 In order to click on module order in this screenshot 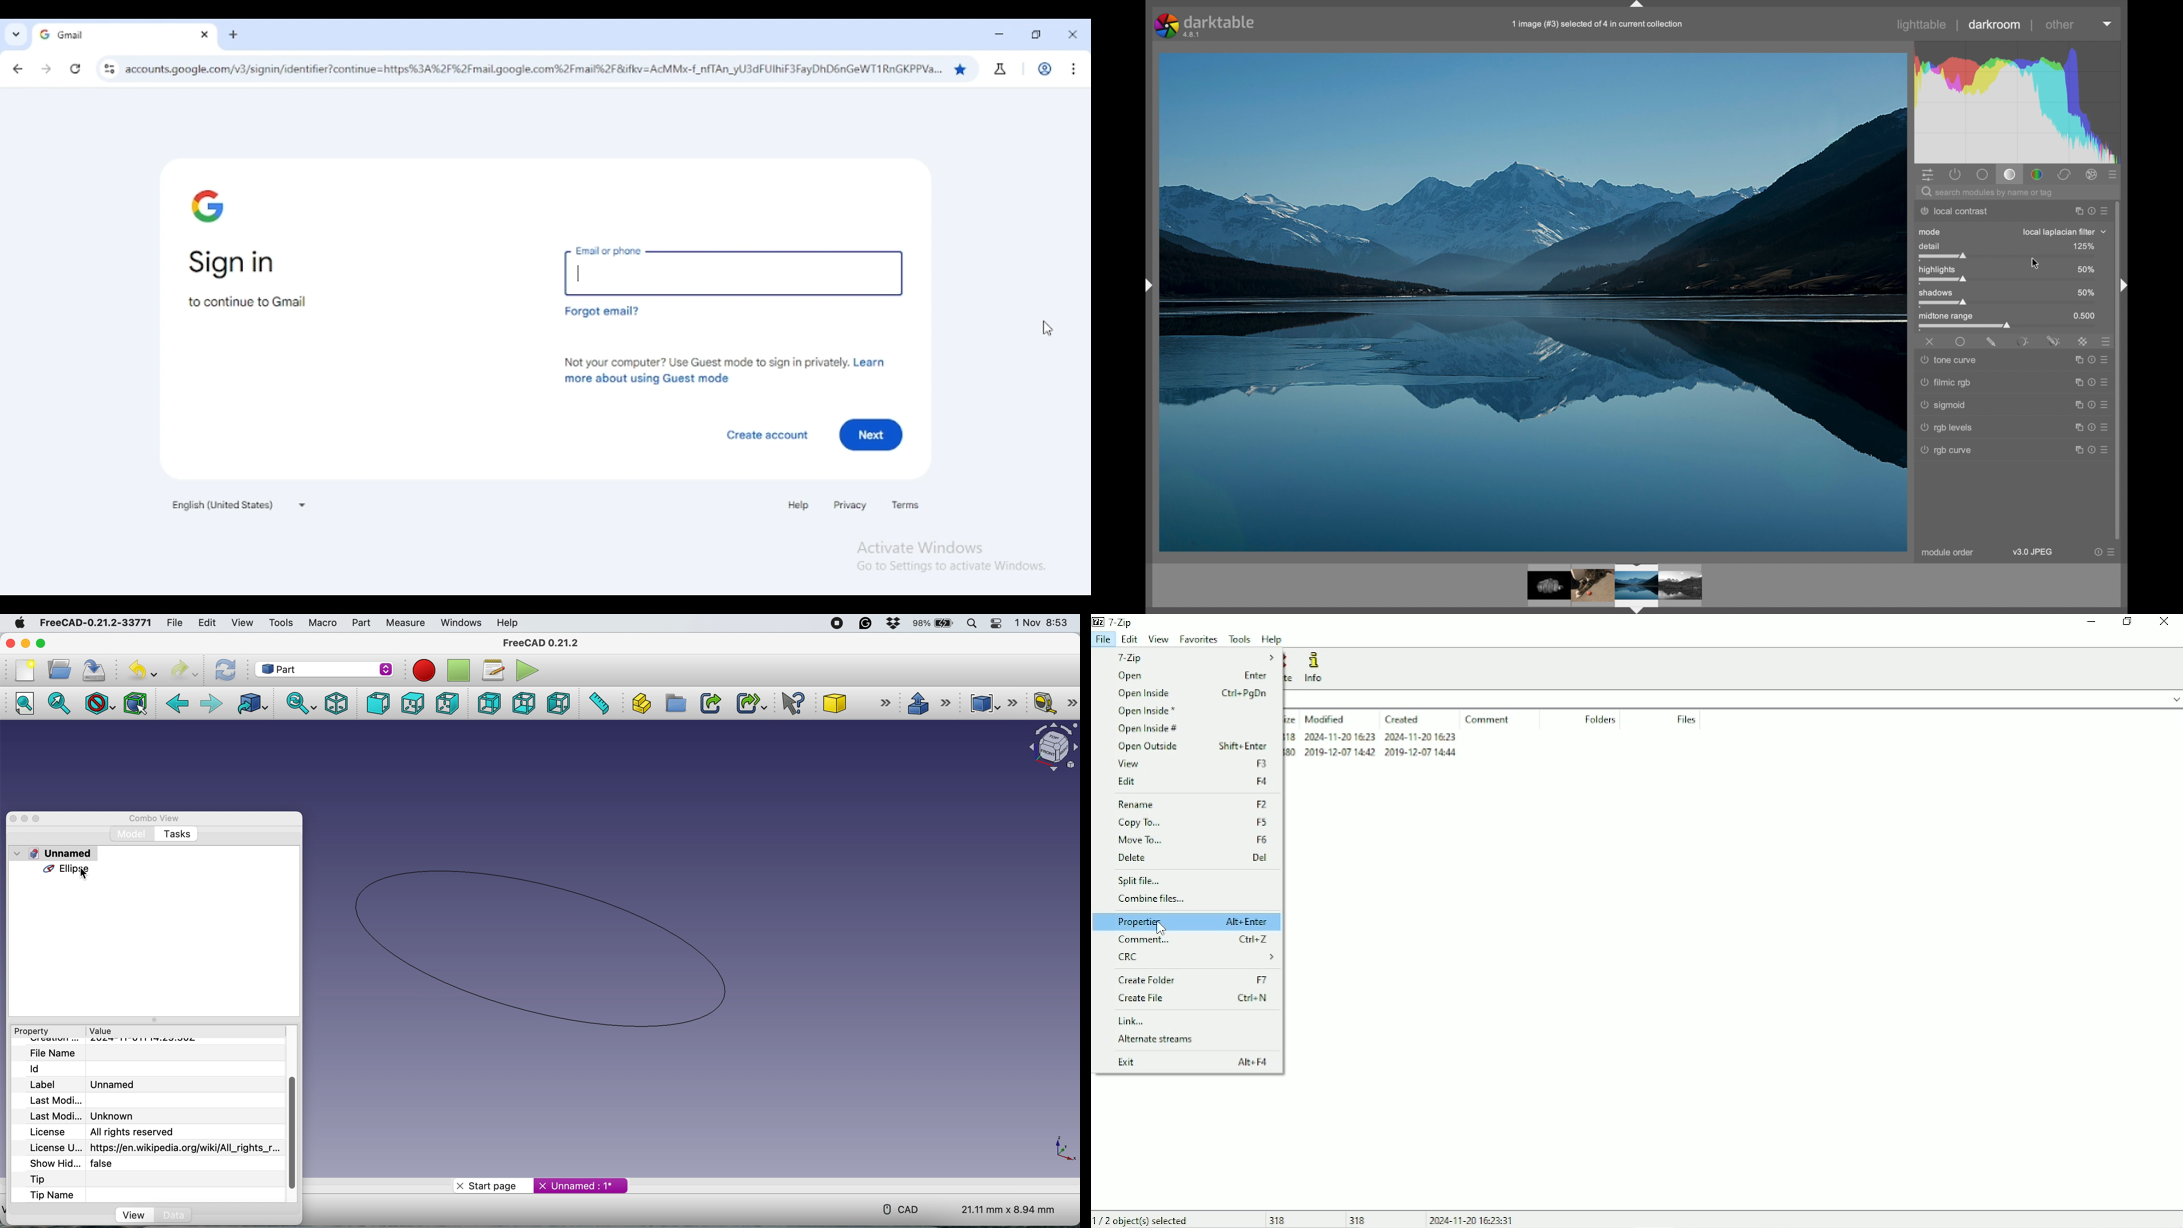, I will do `click(1949, 553)`.